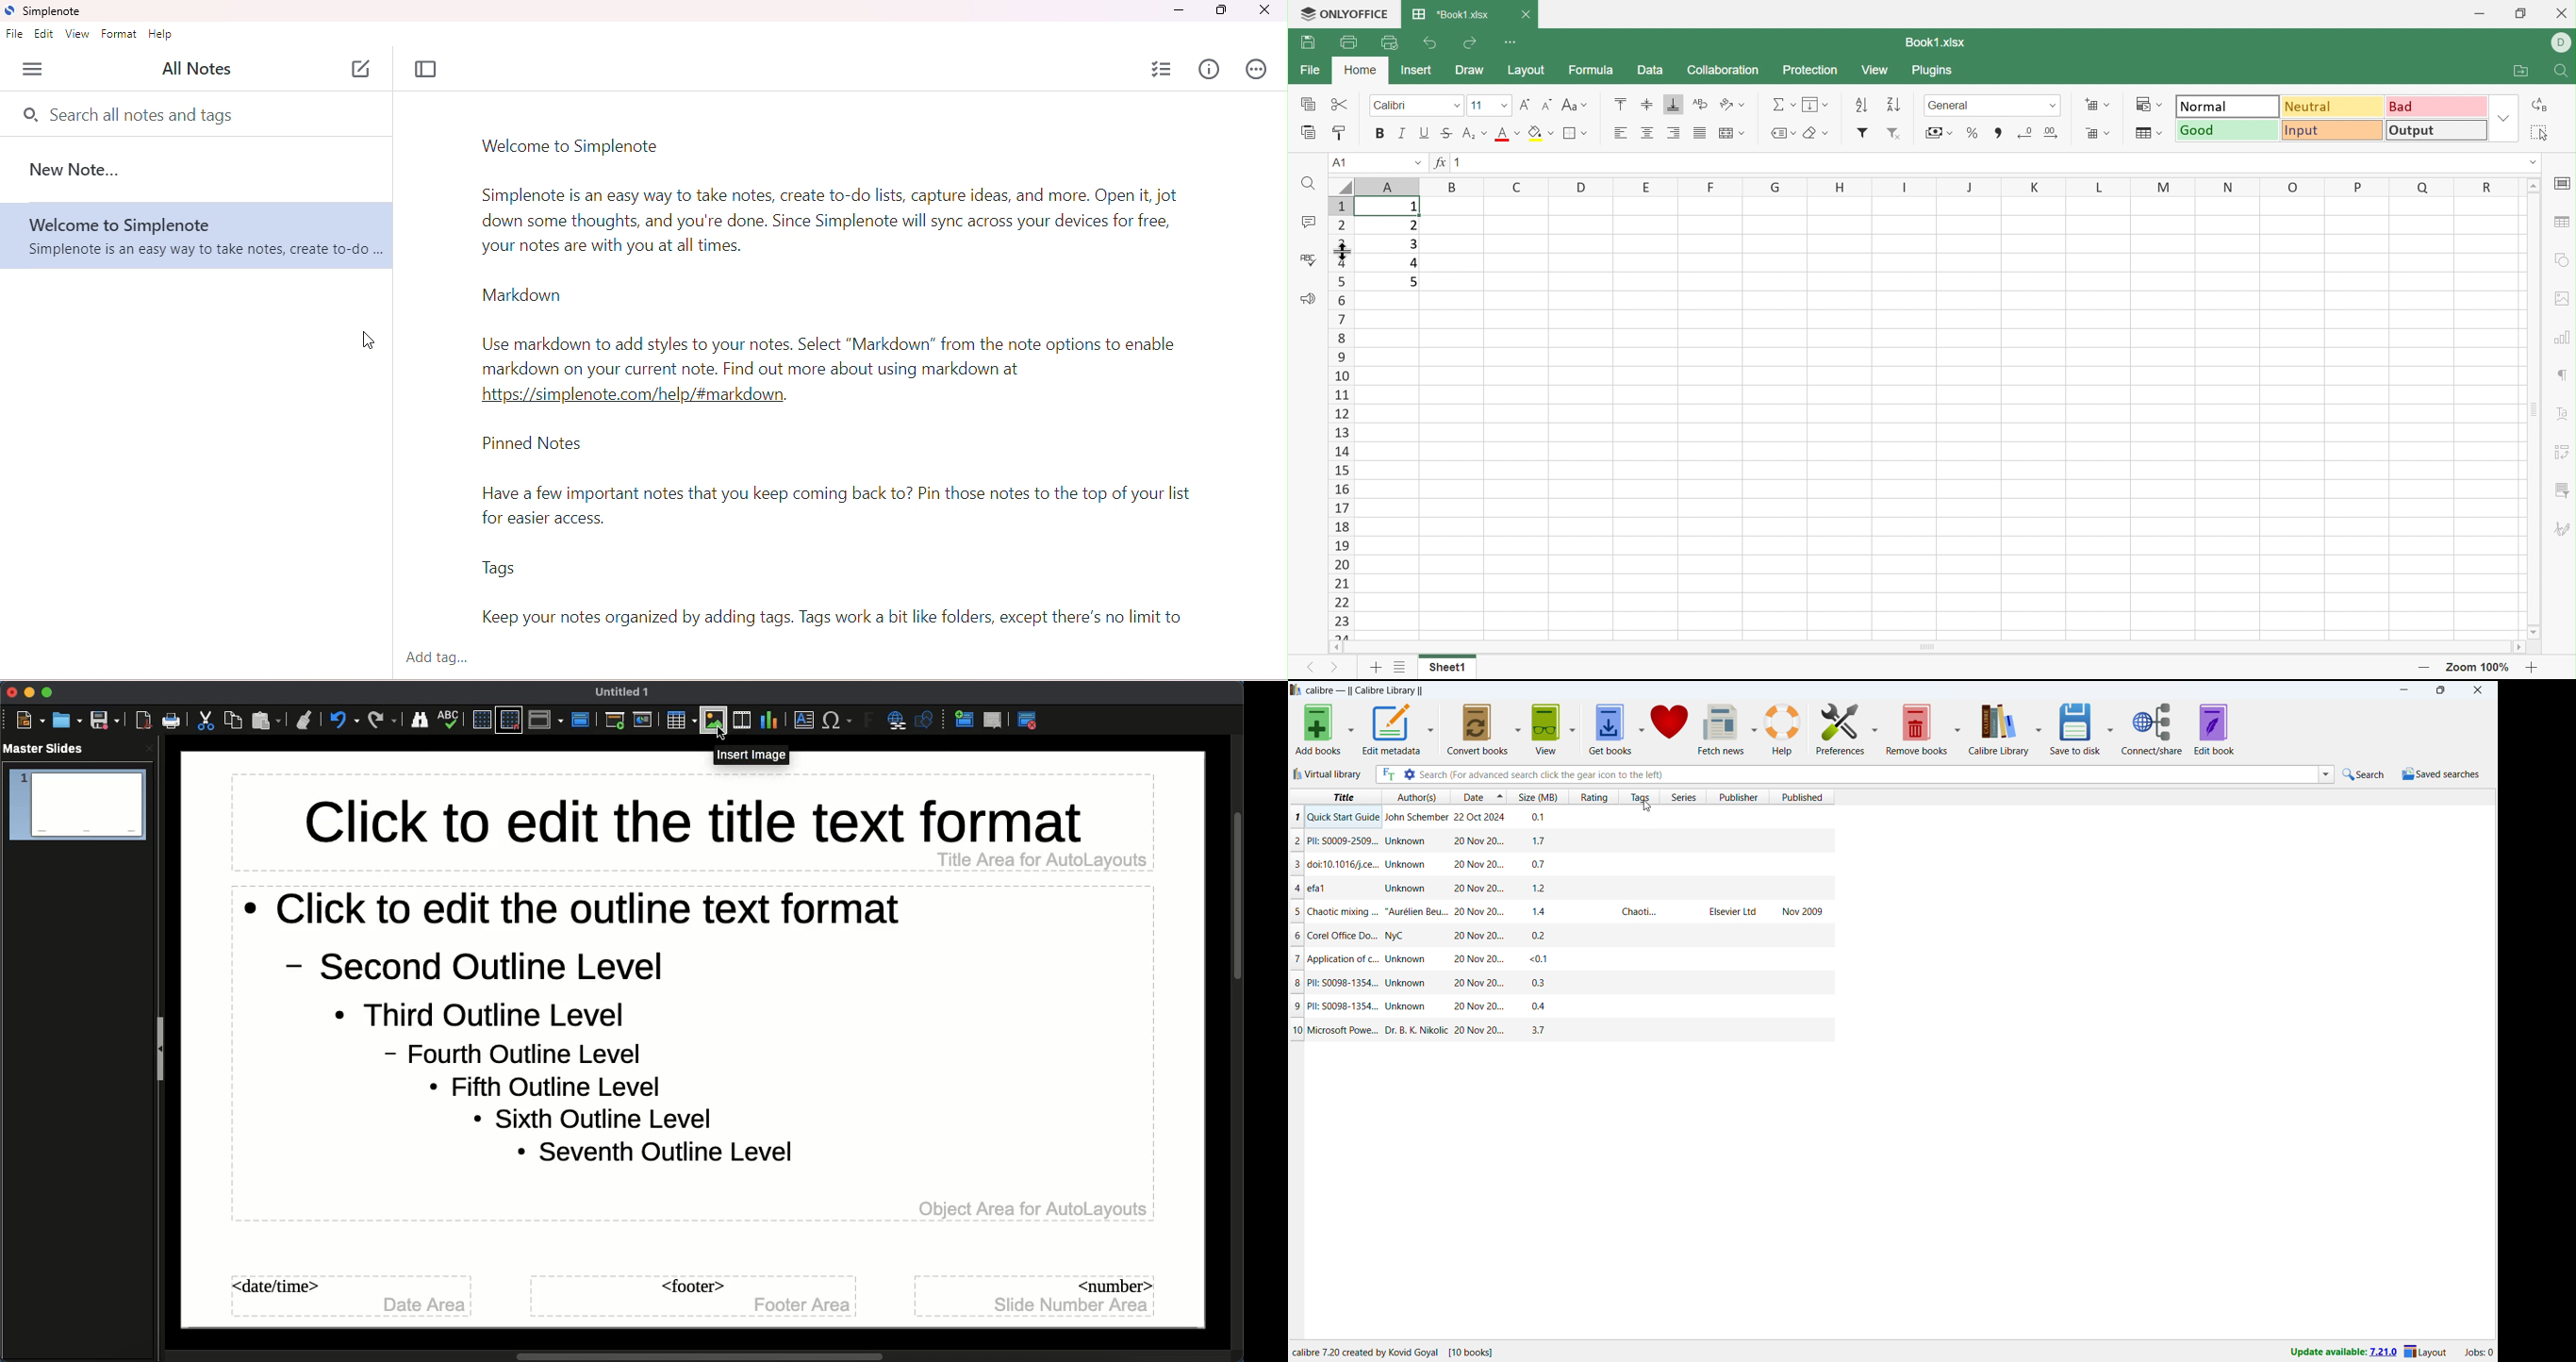 The width and height of the screenshot is (2576, 1372). Describe the element at coordinates (750, 756) in the screenshot. I see `Insert image` at that location.